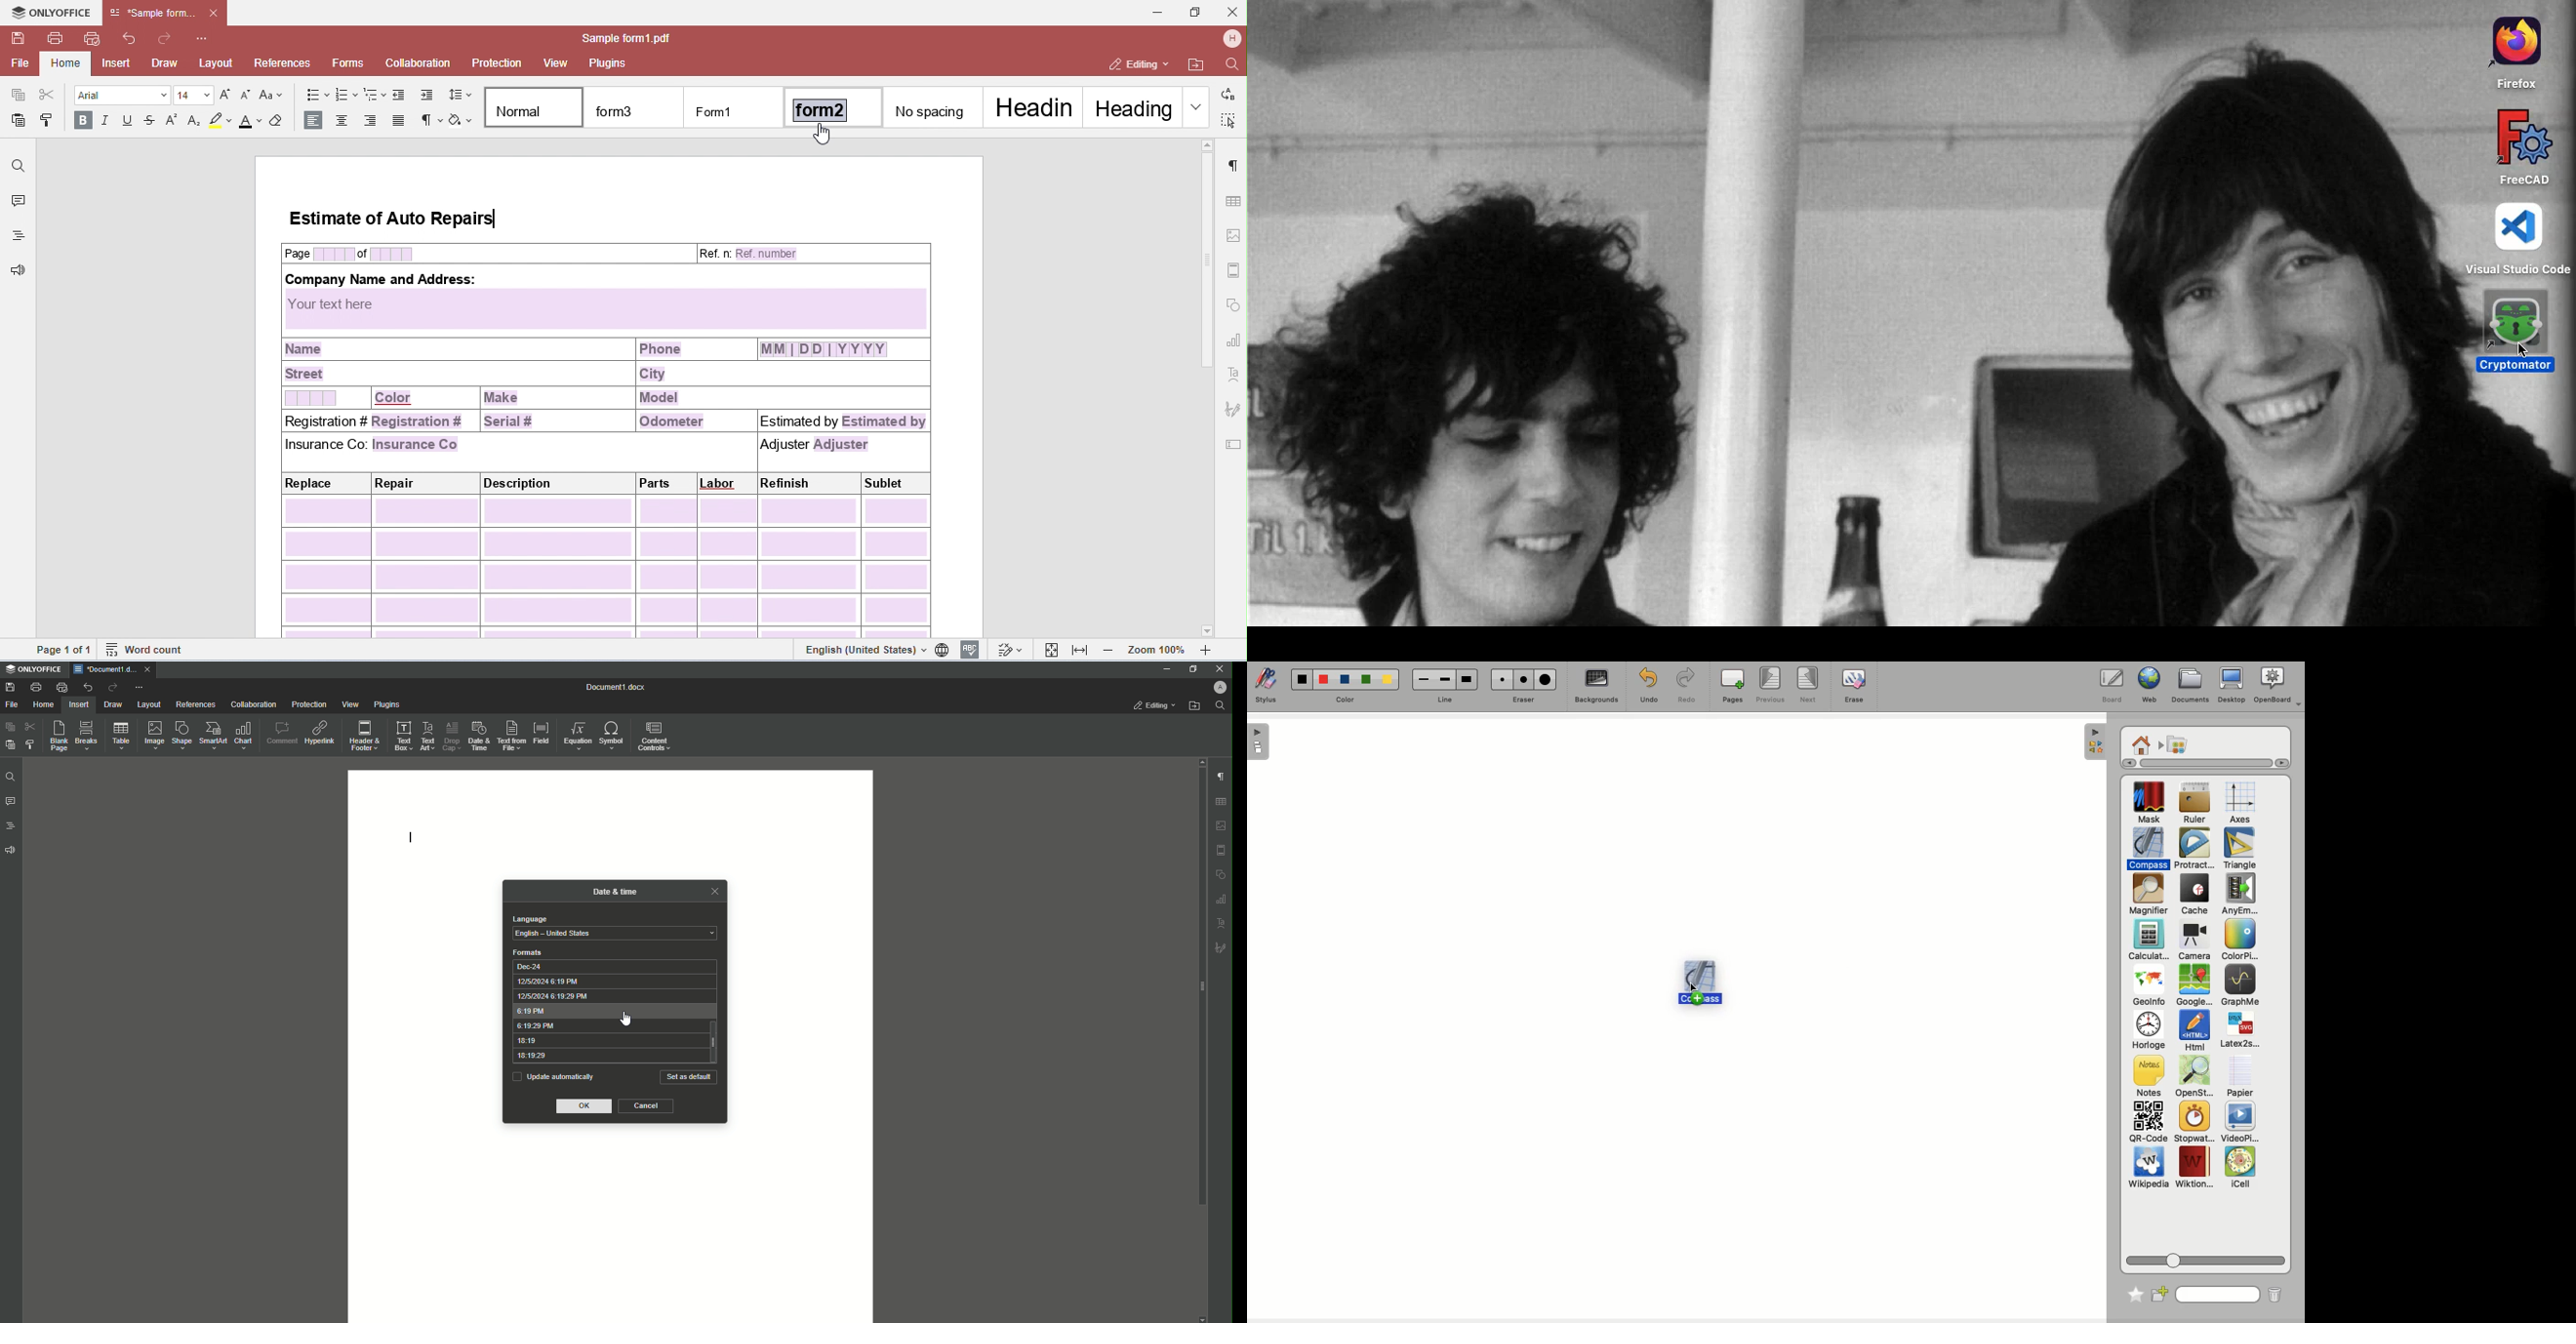 The height and width of the screenshot is (1344, 2576). I want to click on signature settings, so click(1221, 947).